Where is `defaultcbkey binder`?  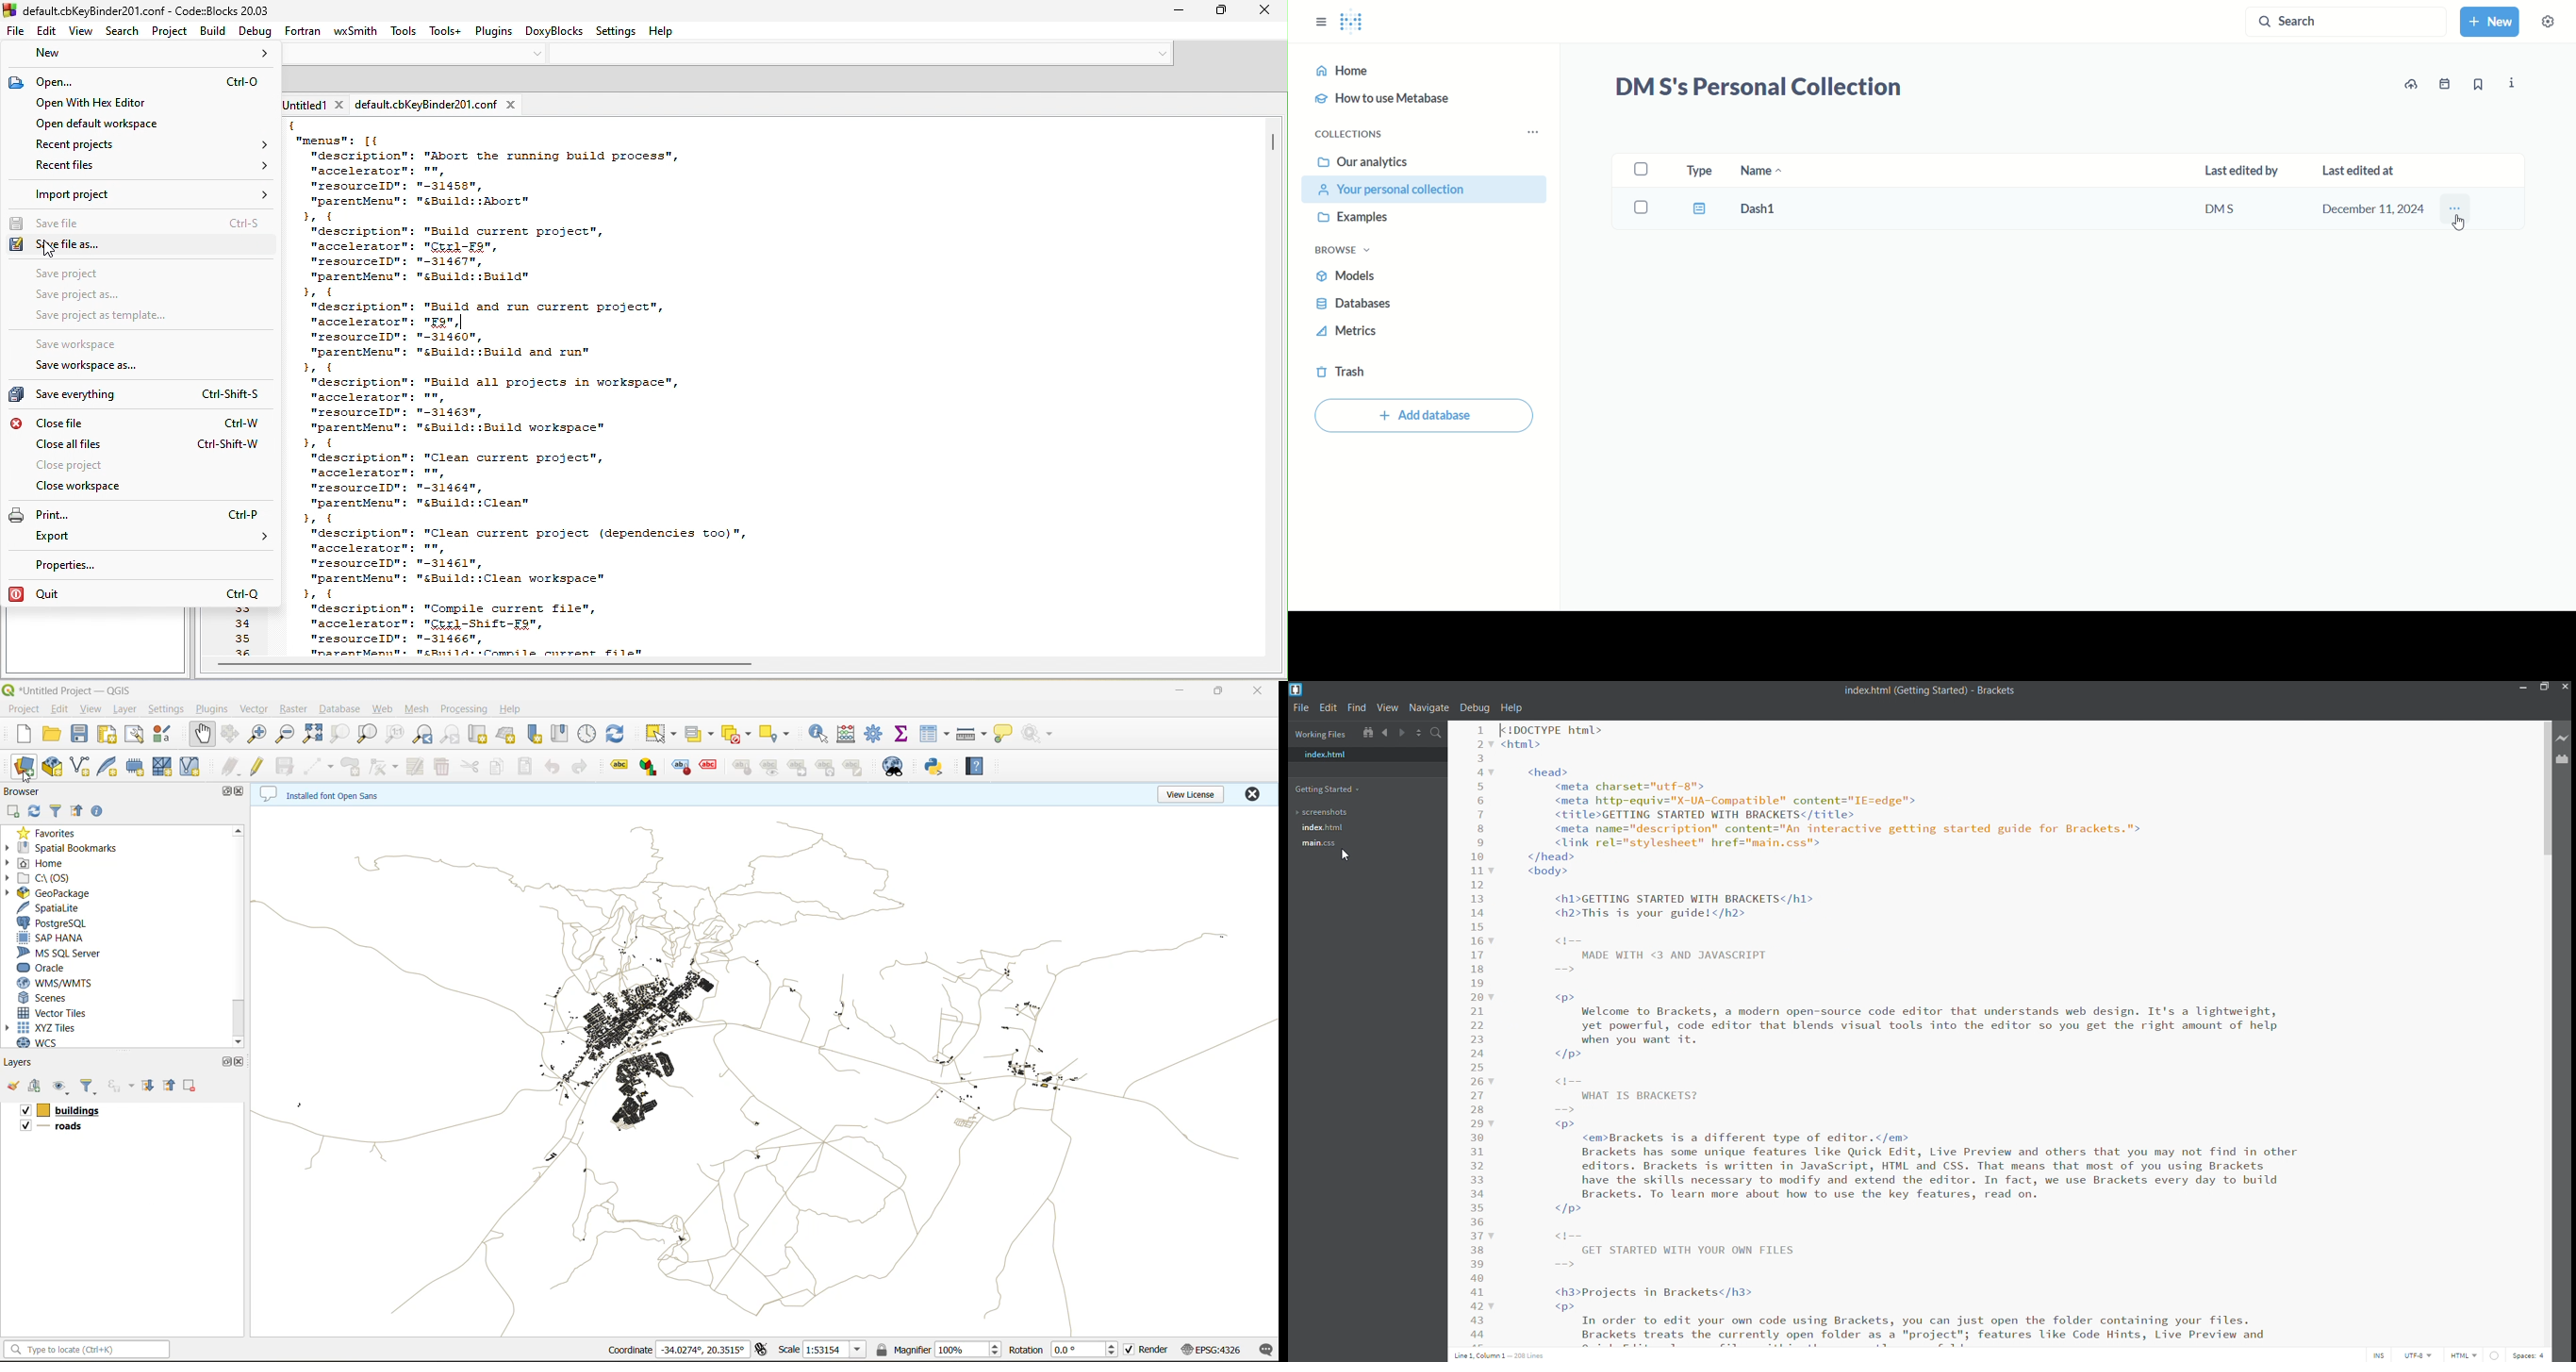 defaultcbkey binder is located at coordinates (436, 105).